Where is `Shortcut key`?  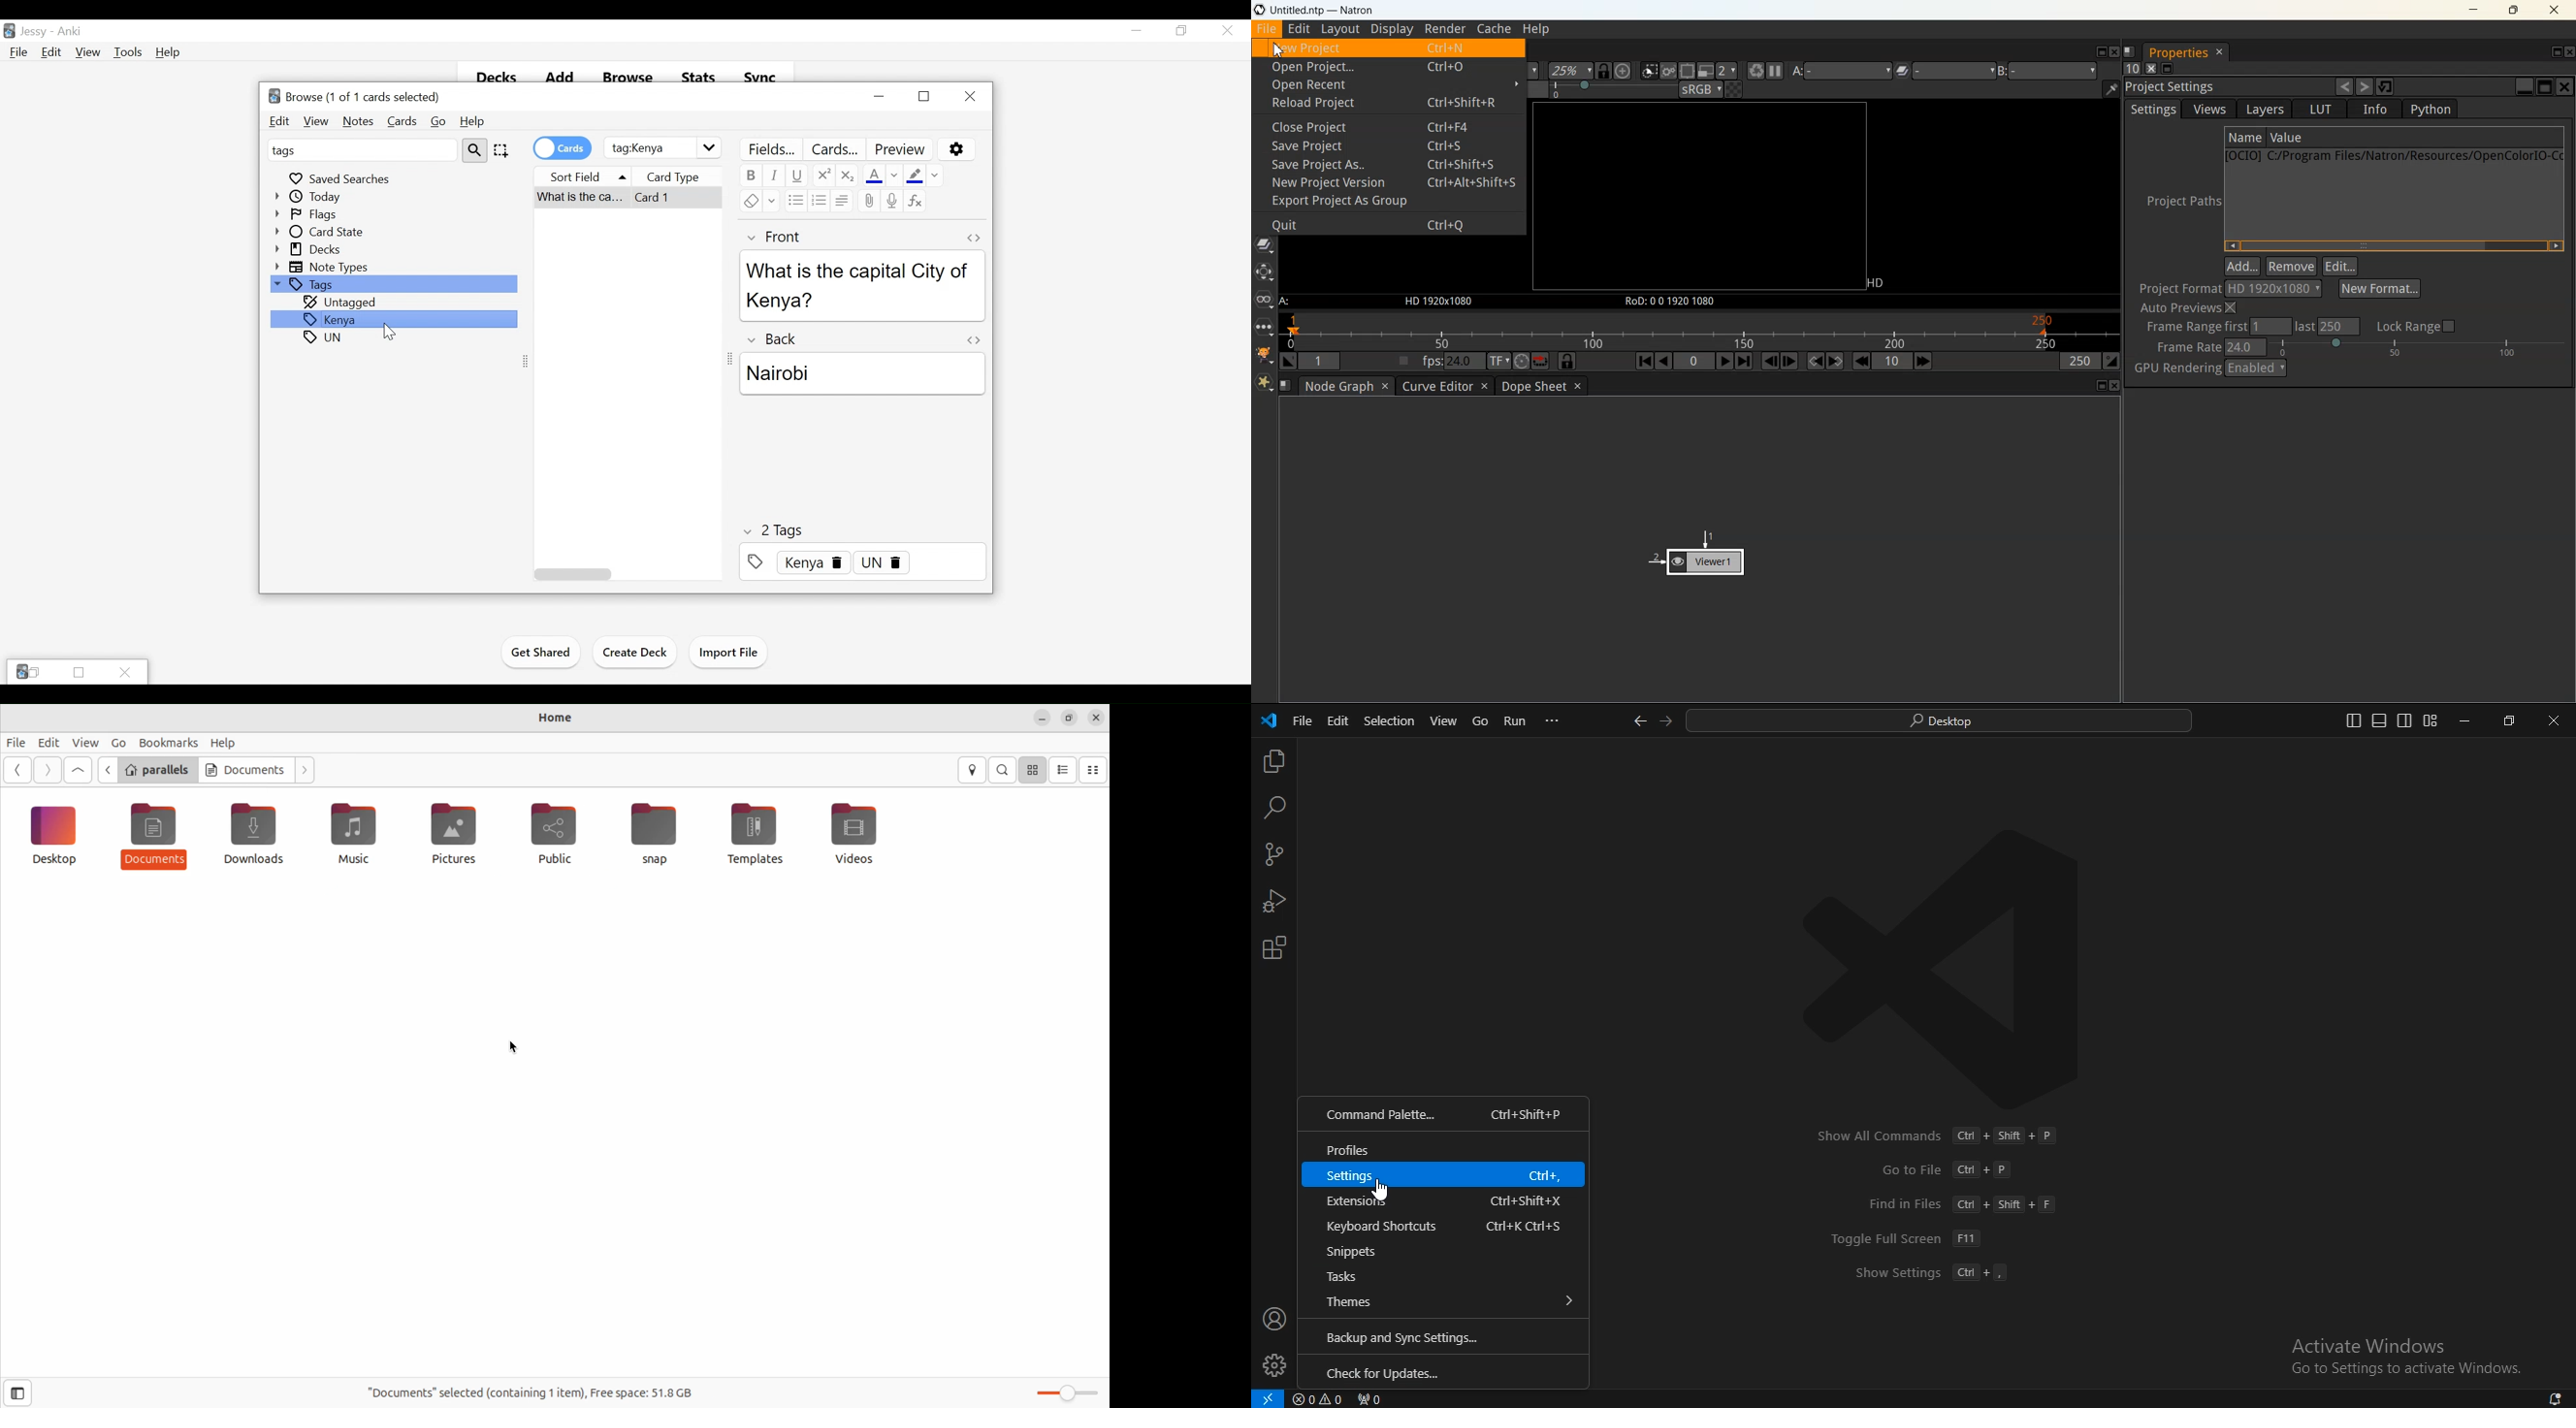 Shortcut key is located at coordinates (1528, 1202).